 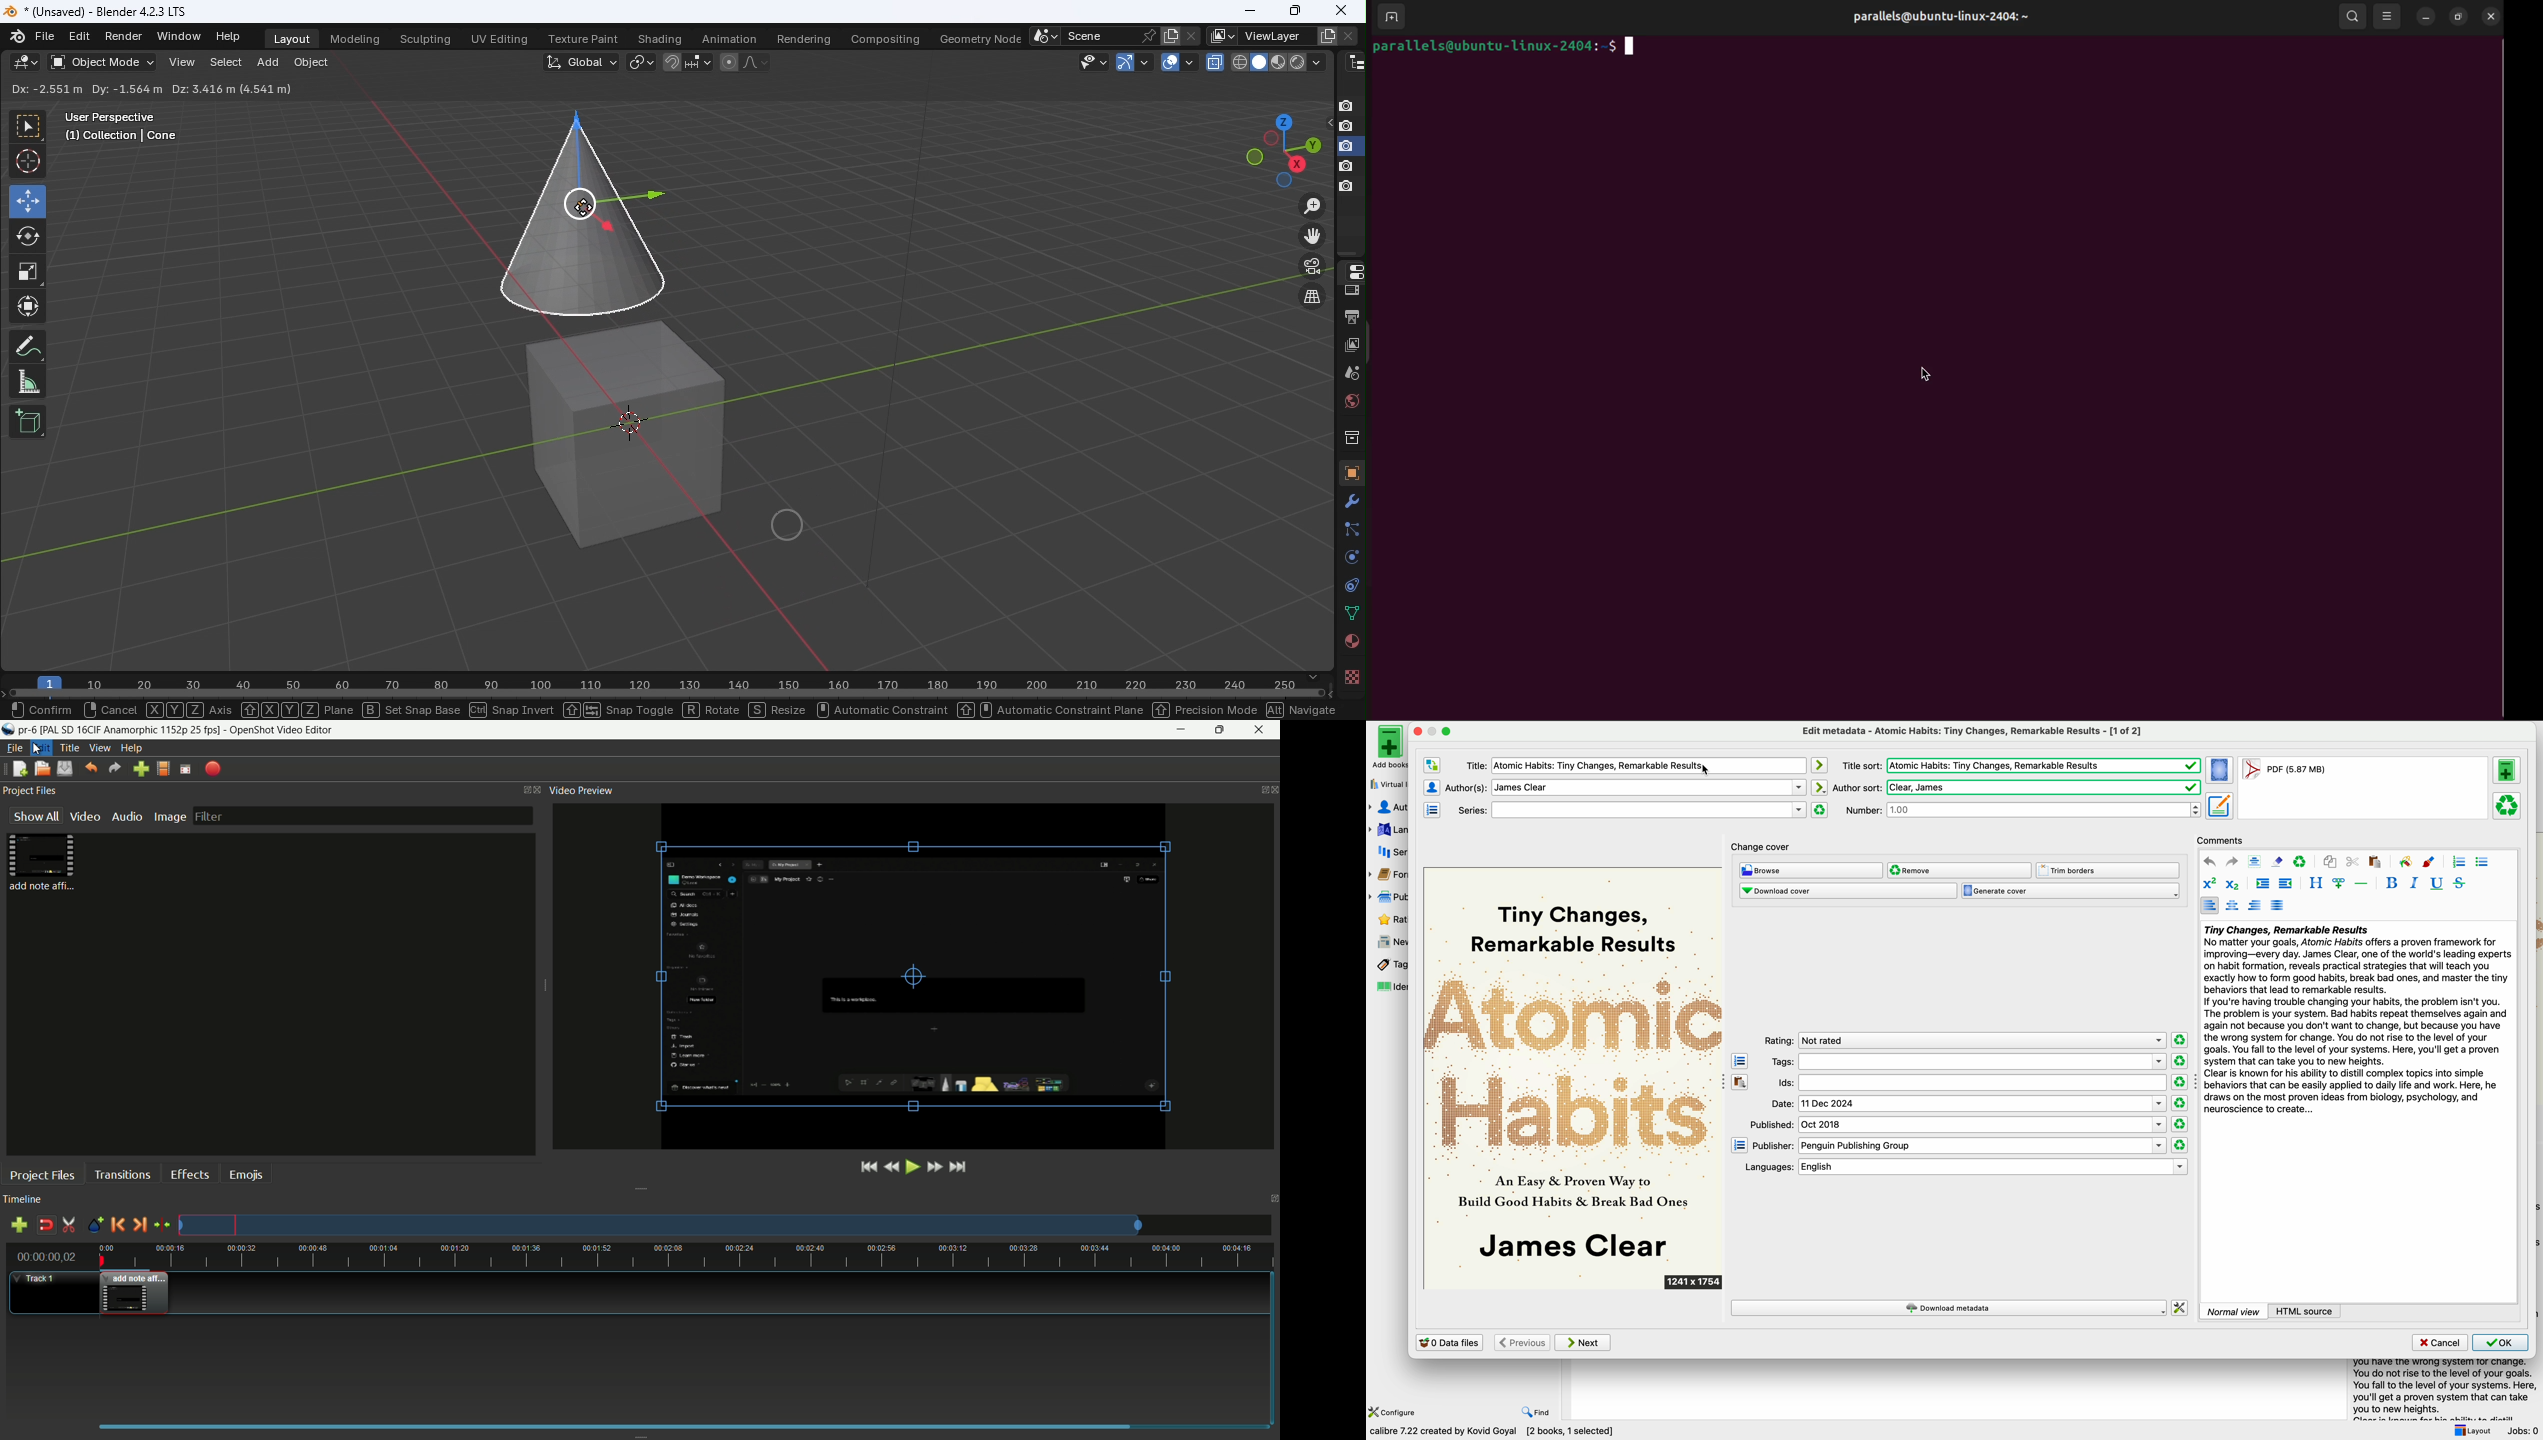 I want to click on cut, so click(x=2353, y=862).